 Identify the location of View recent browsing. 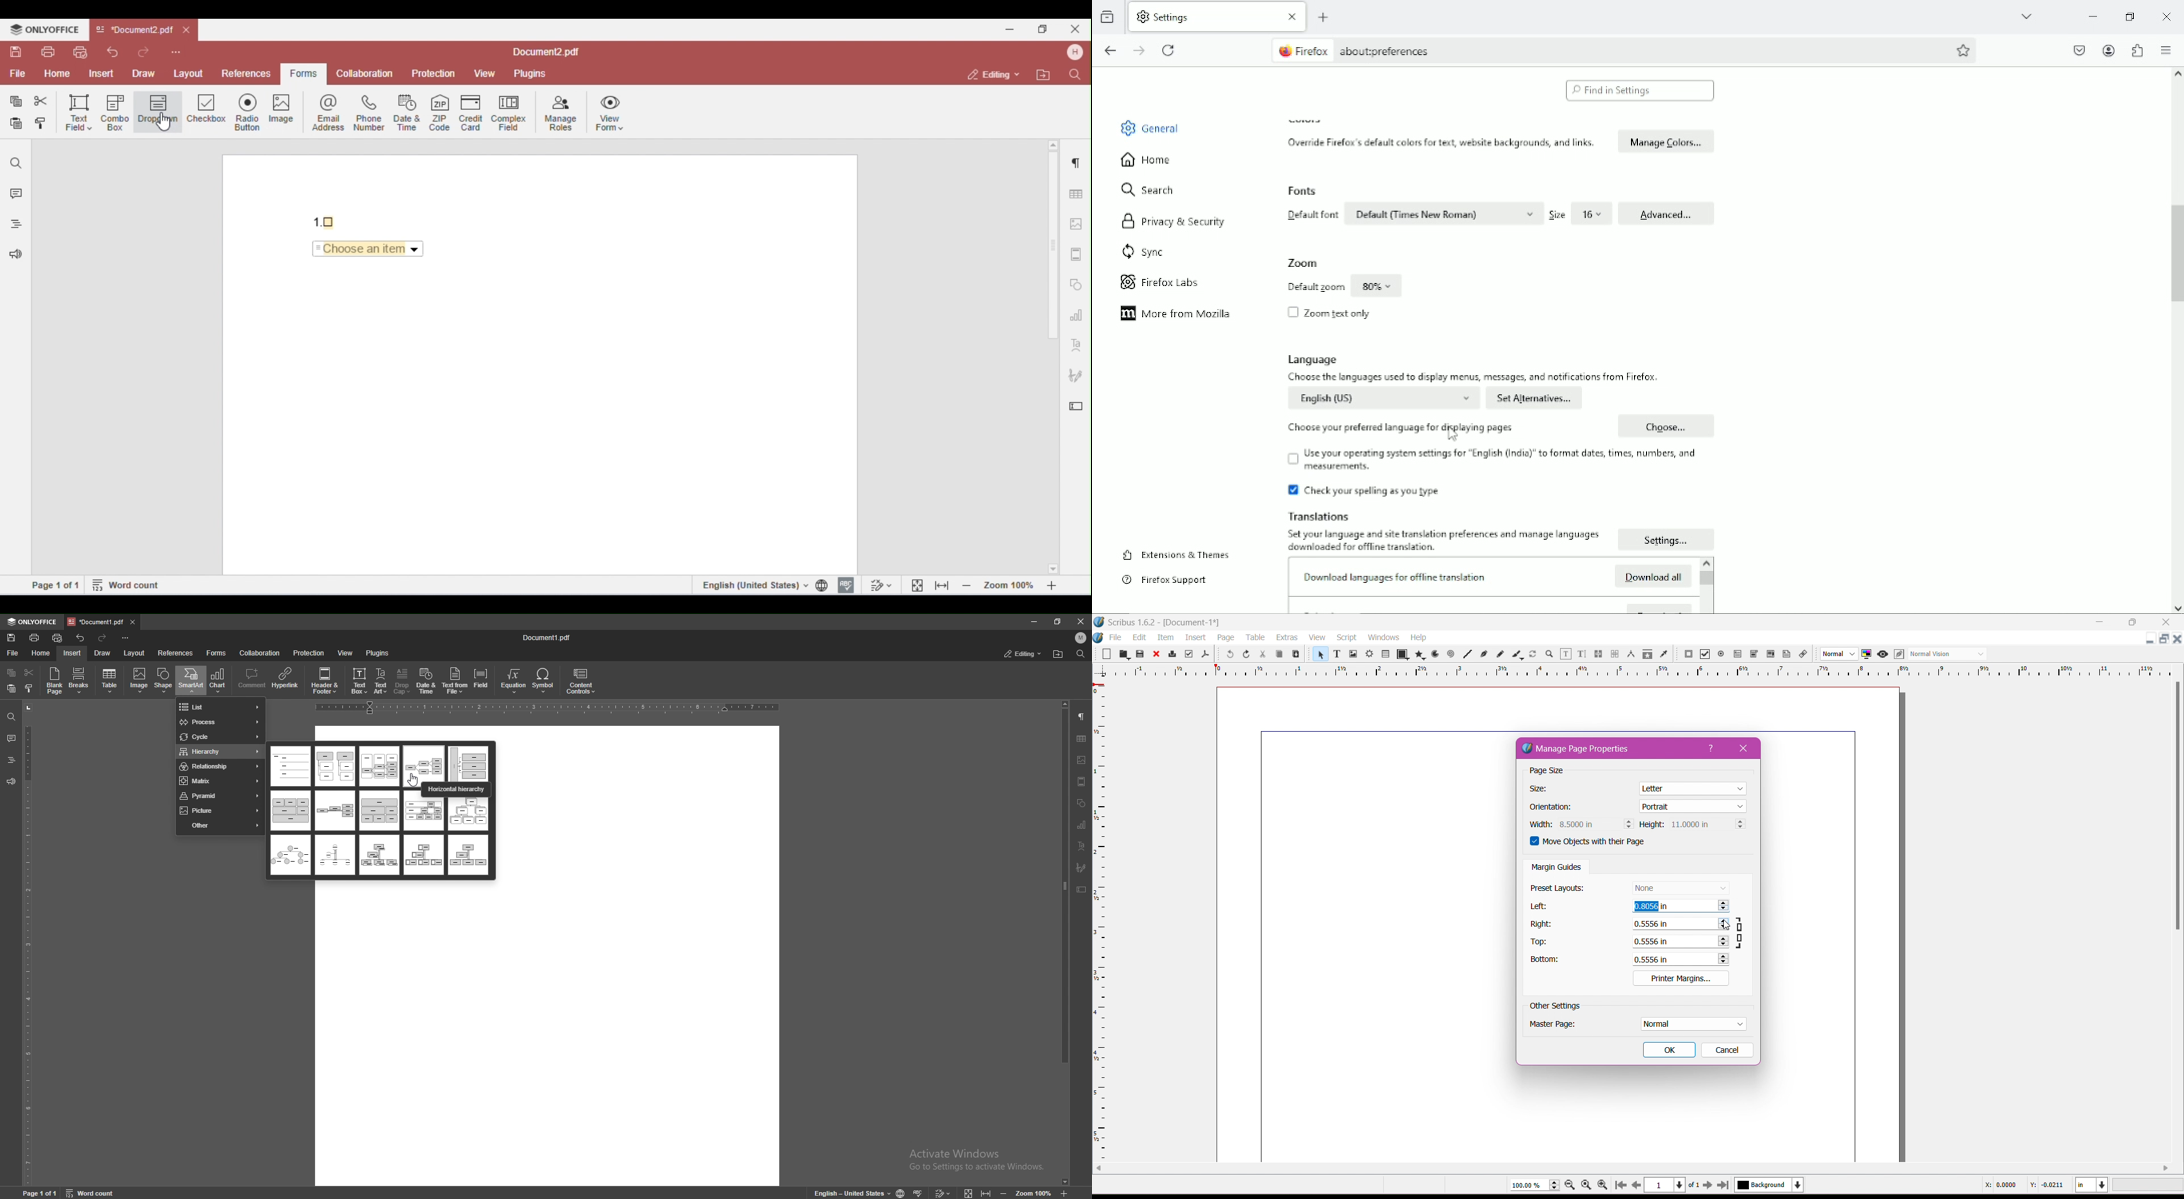
(1109, 15).